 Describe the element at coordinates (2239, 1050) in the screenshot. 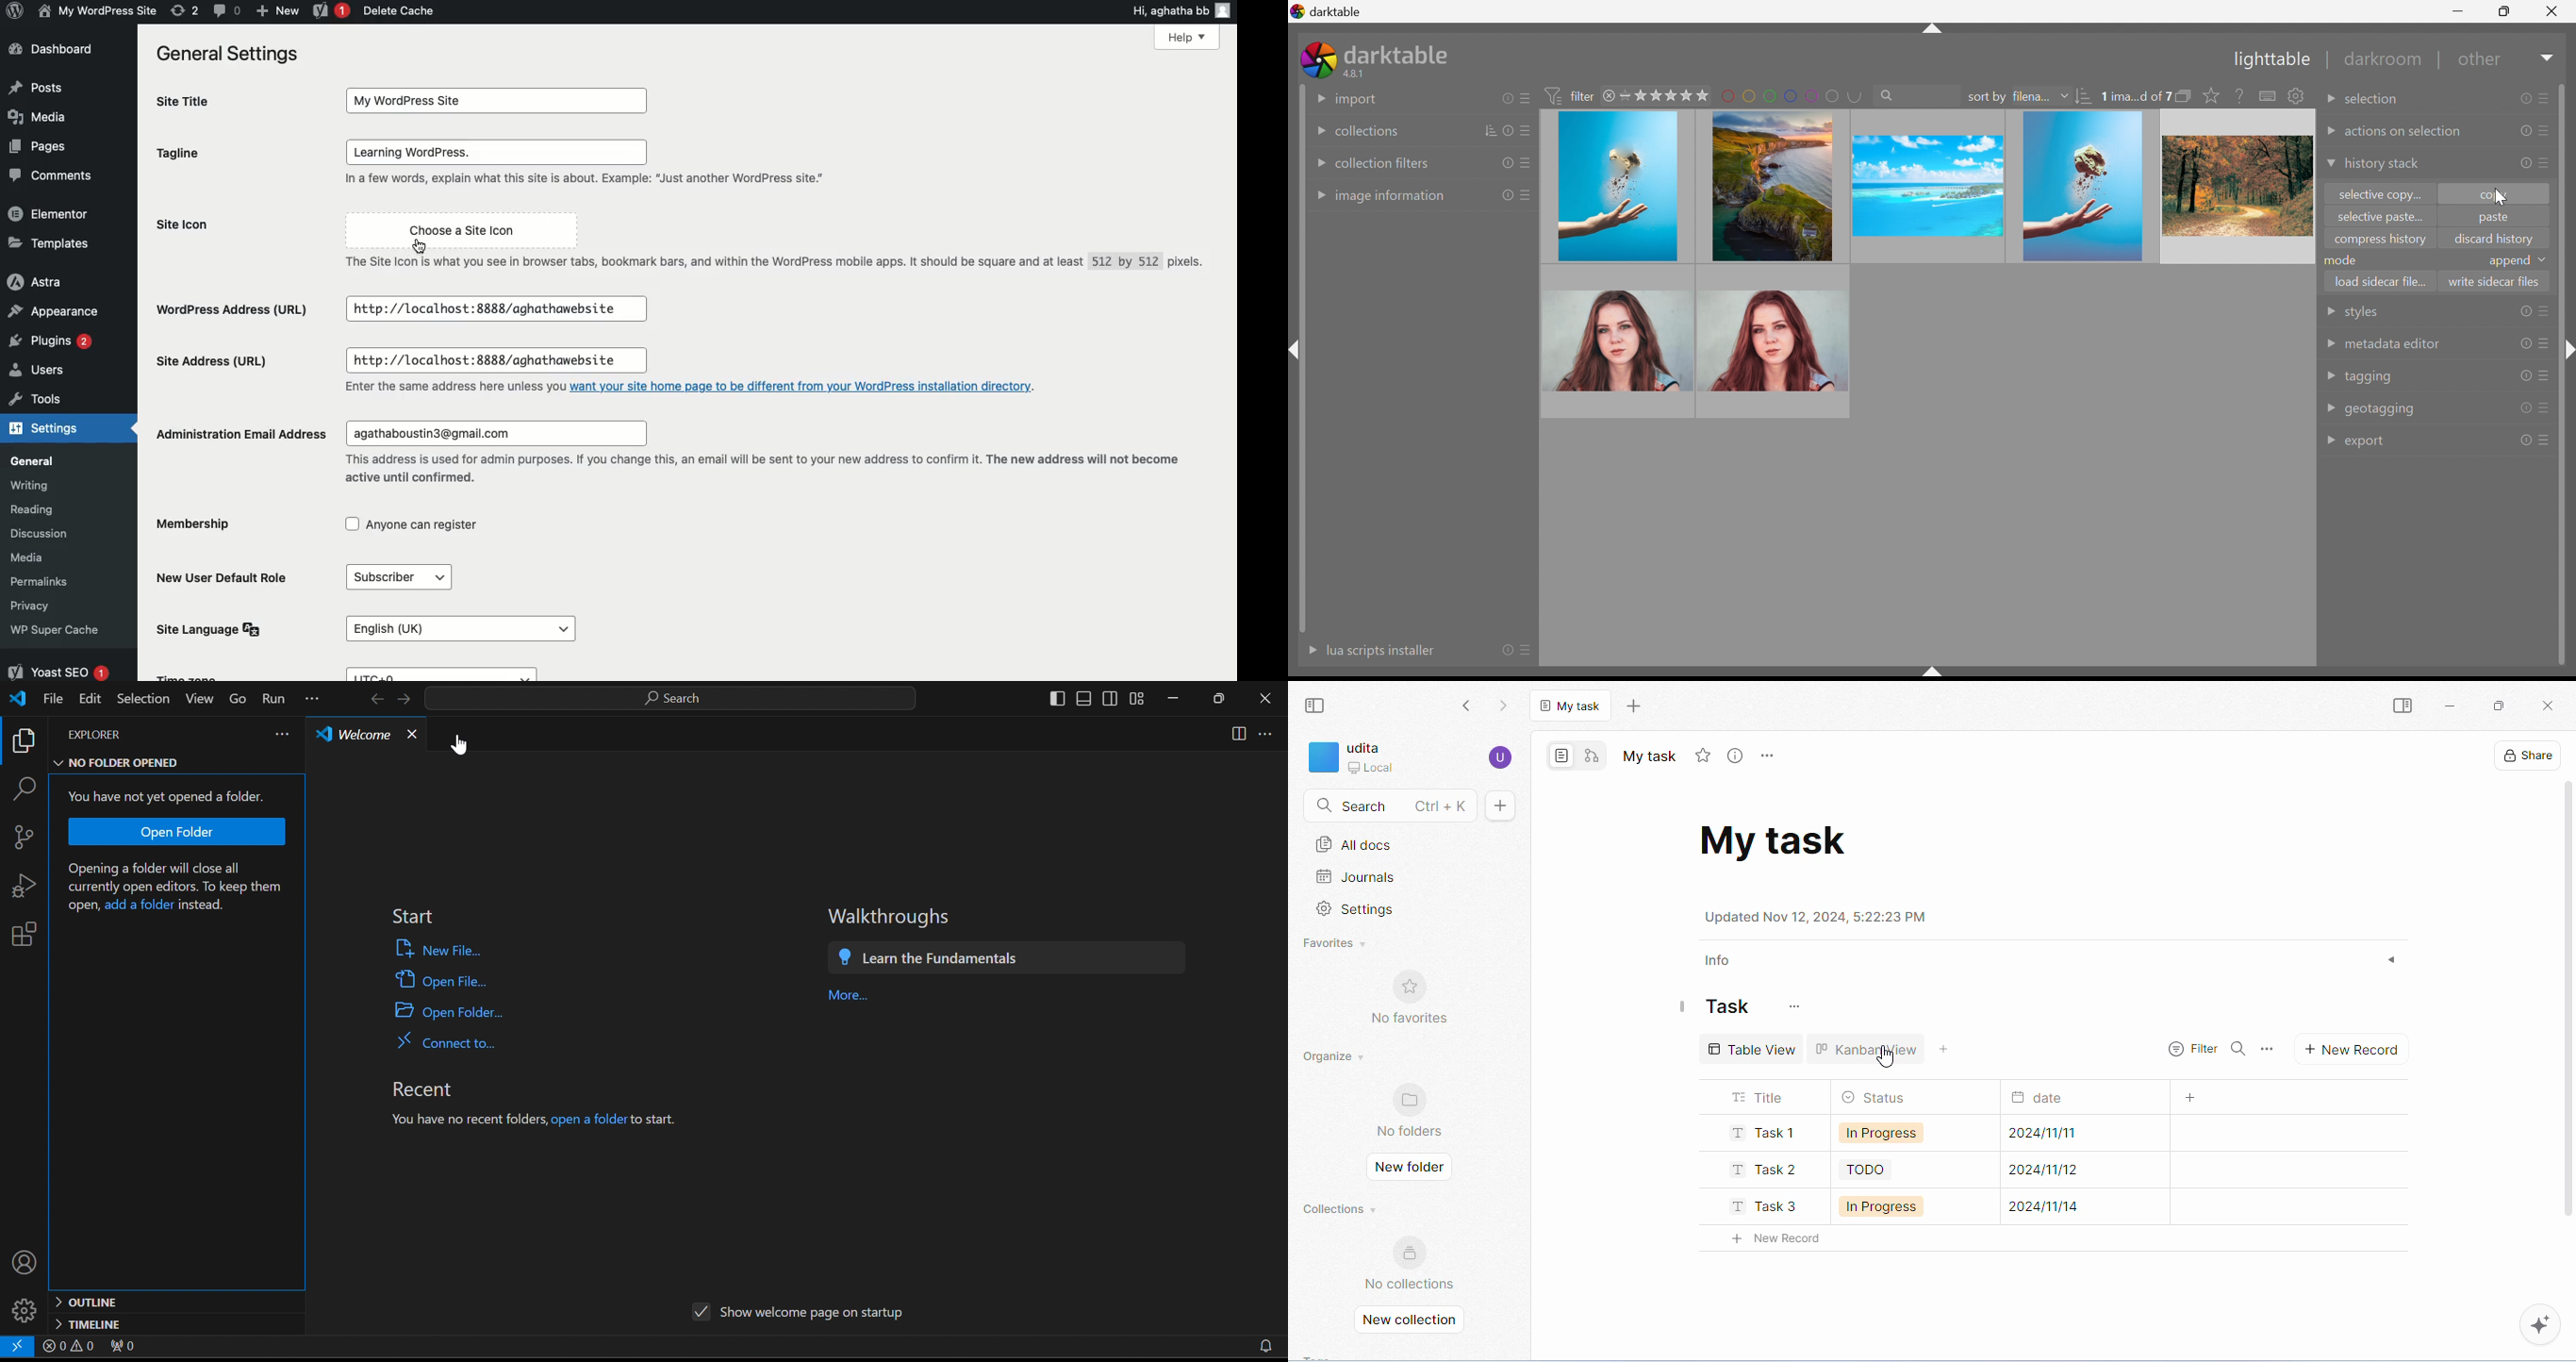

I see `search` at that location.